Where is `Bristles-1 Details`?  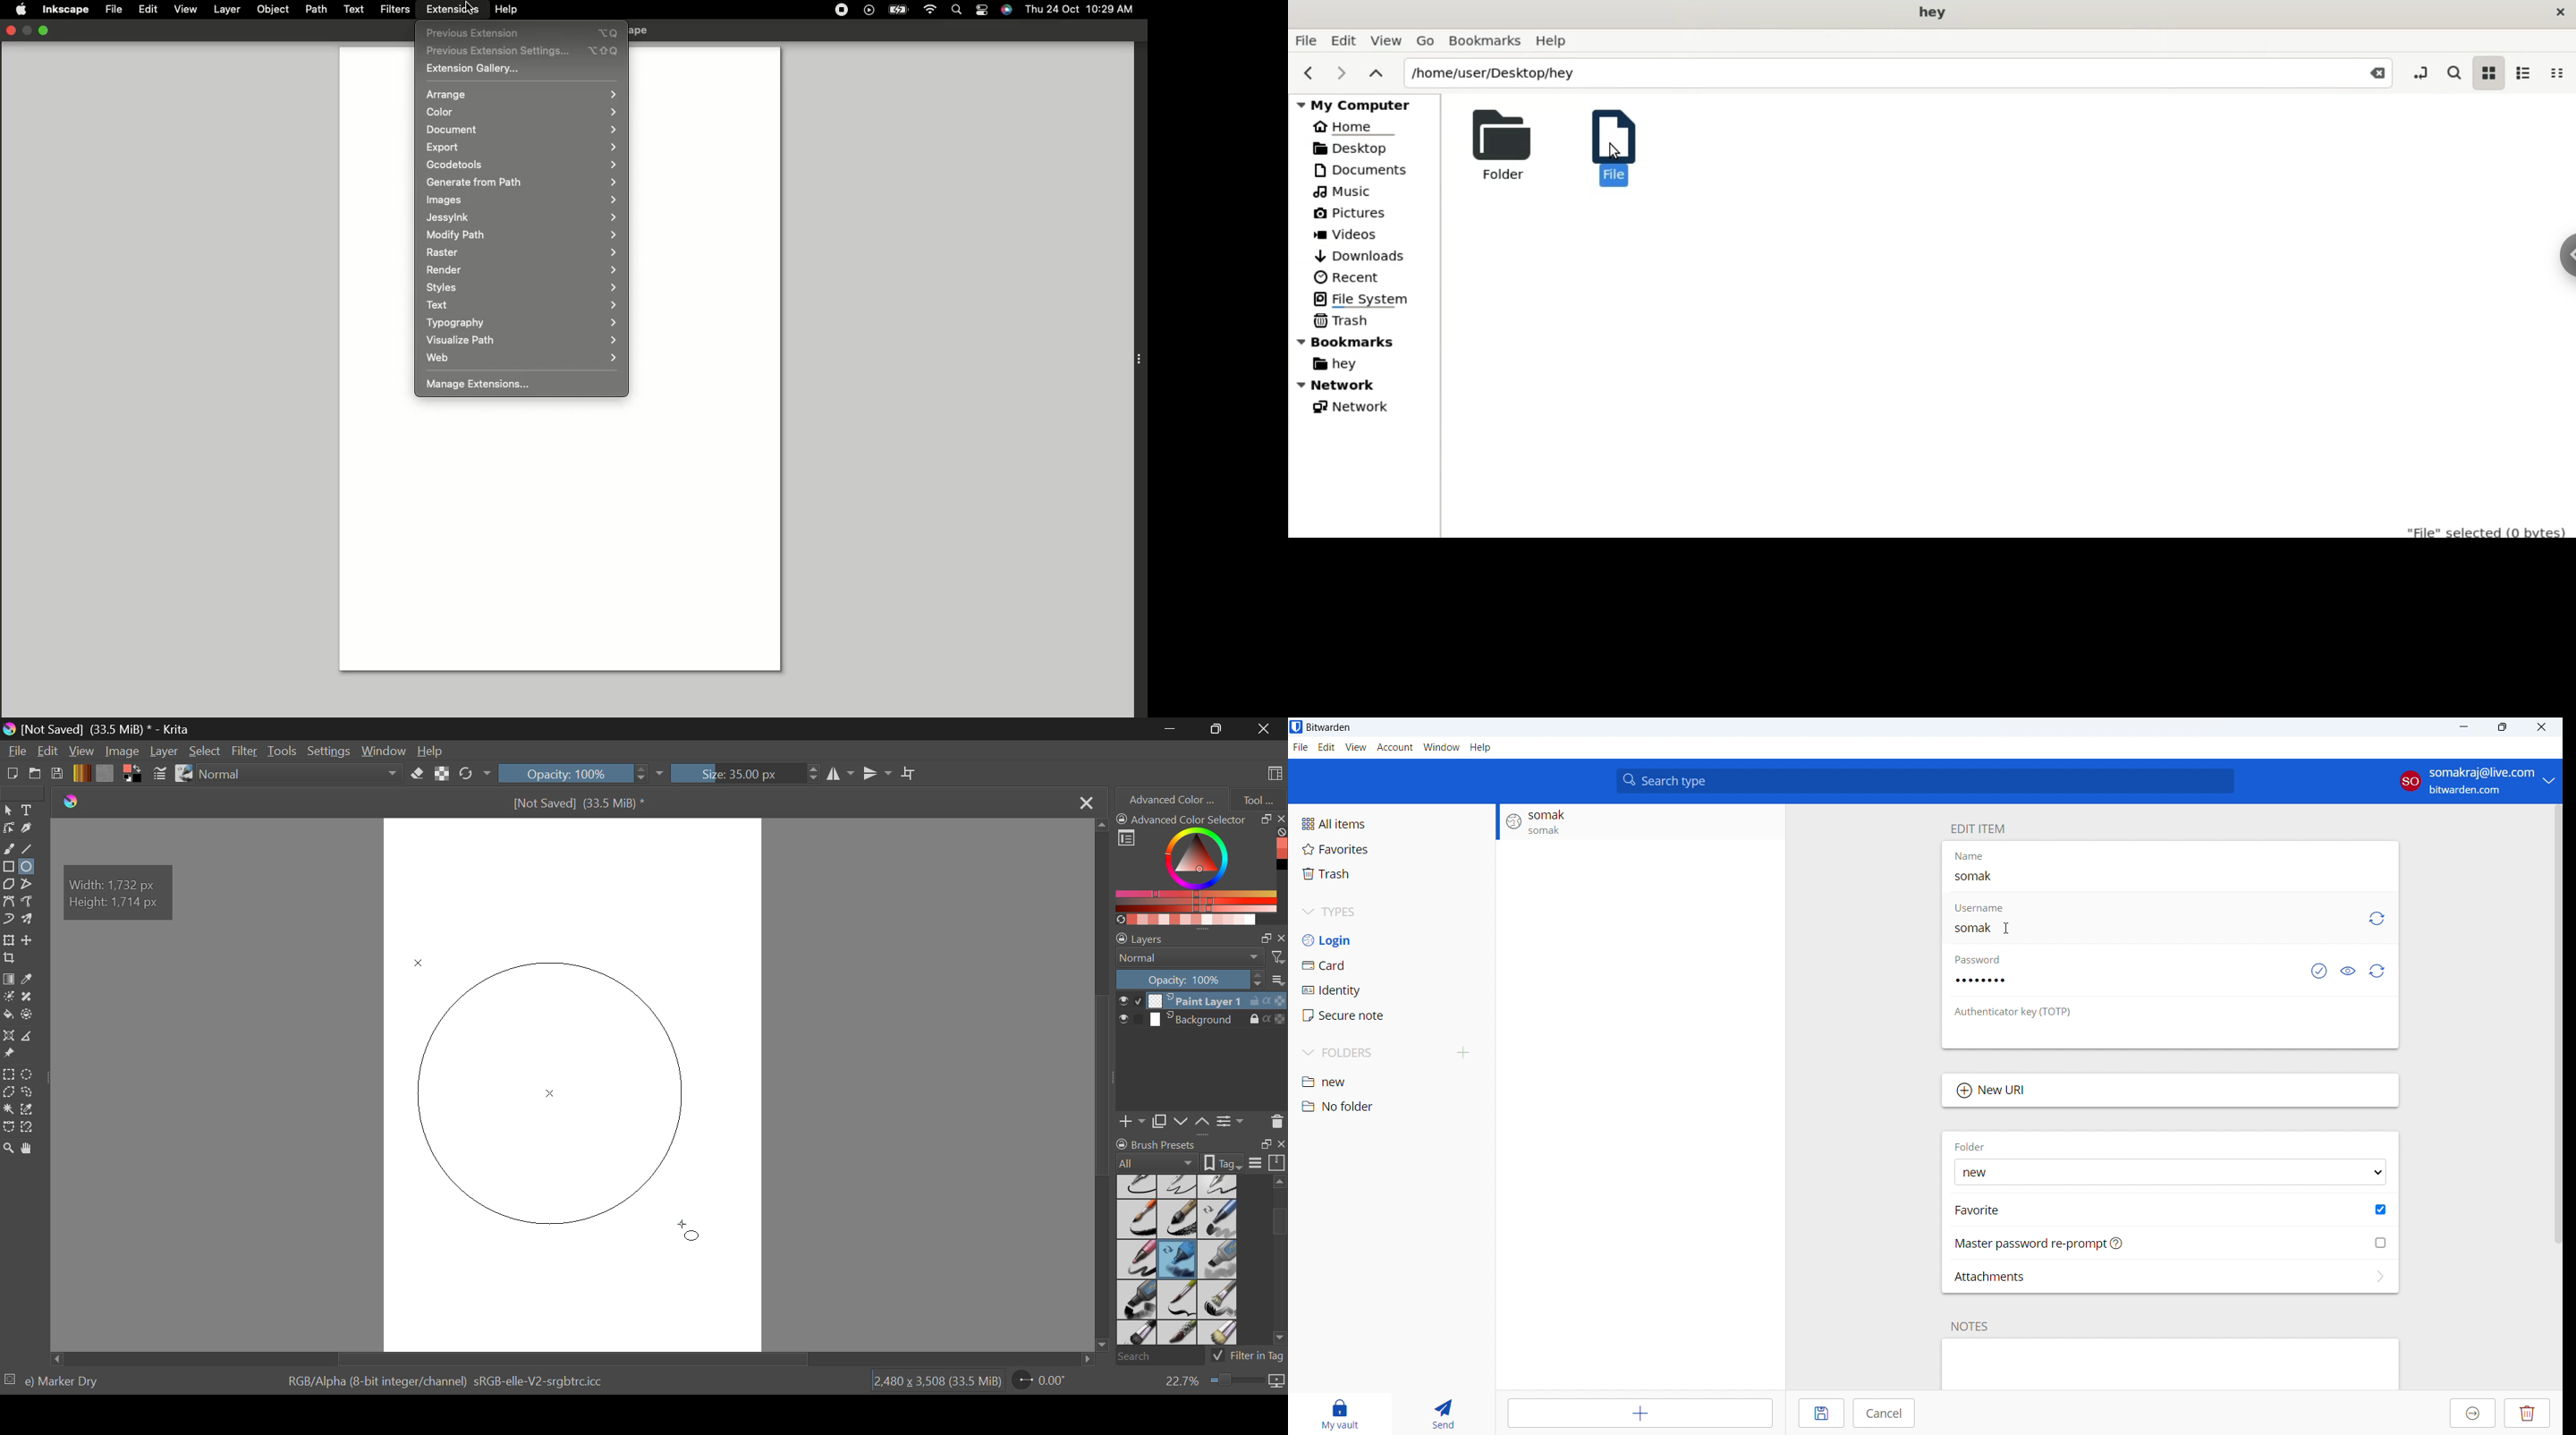
Bristles-1 Details is located at coordinates (1178, 1299).